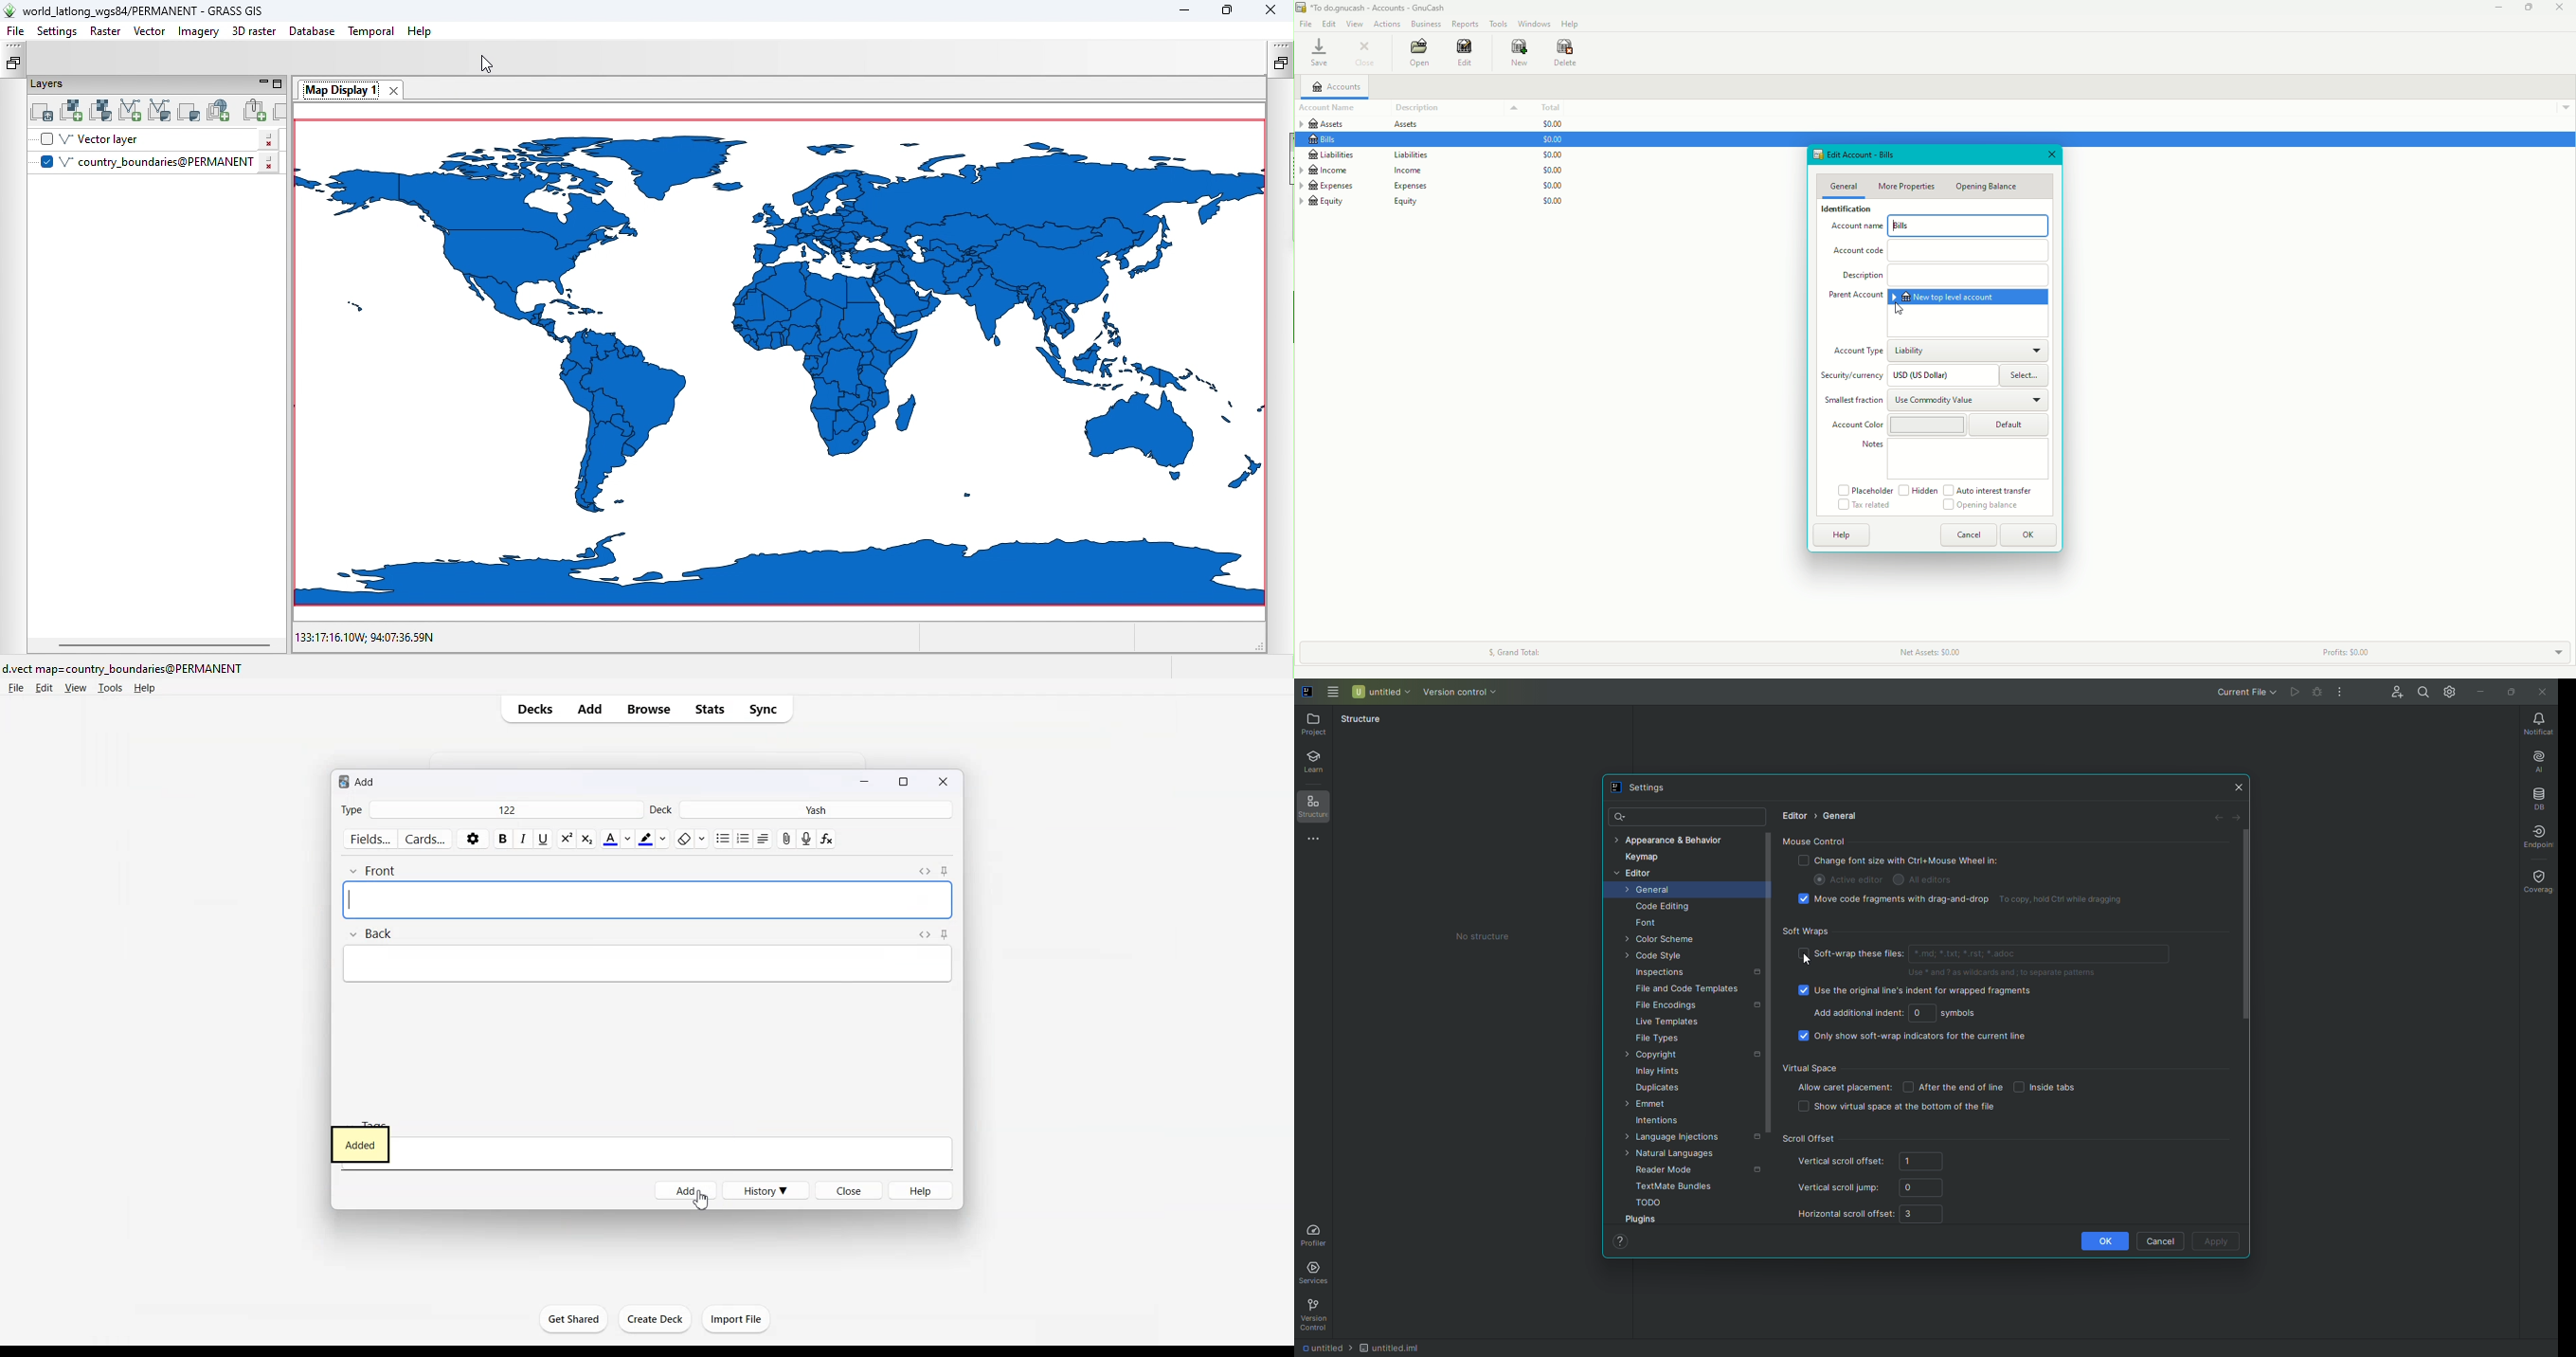  What do you see at coordinates (692, 839) in the screenshot?
I see `Remove format` at bounding box center [692, 839].